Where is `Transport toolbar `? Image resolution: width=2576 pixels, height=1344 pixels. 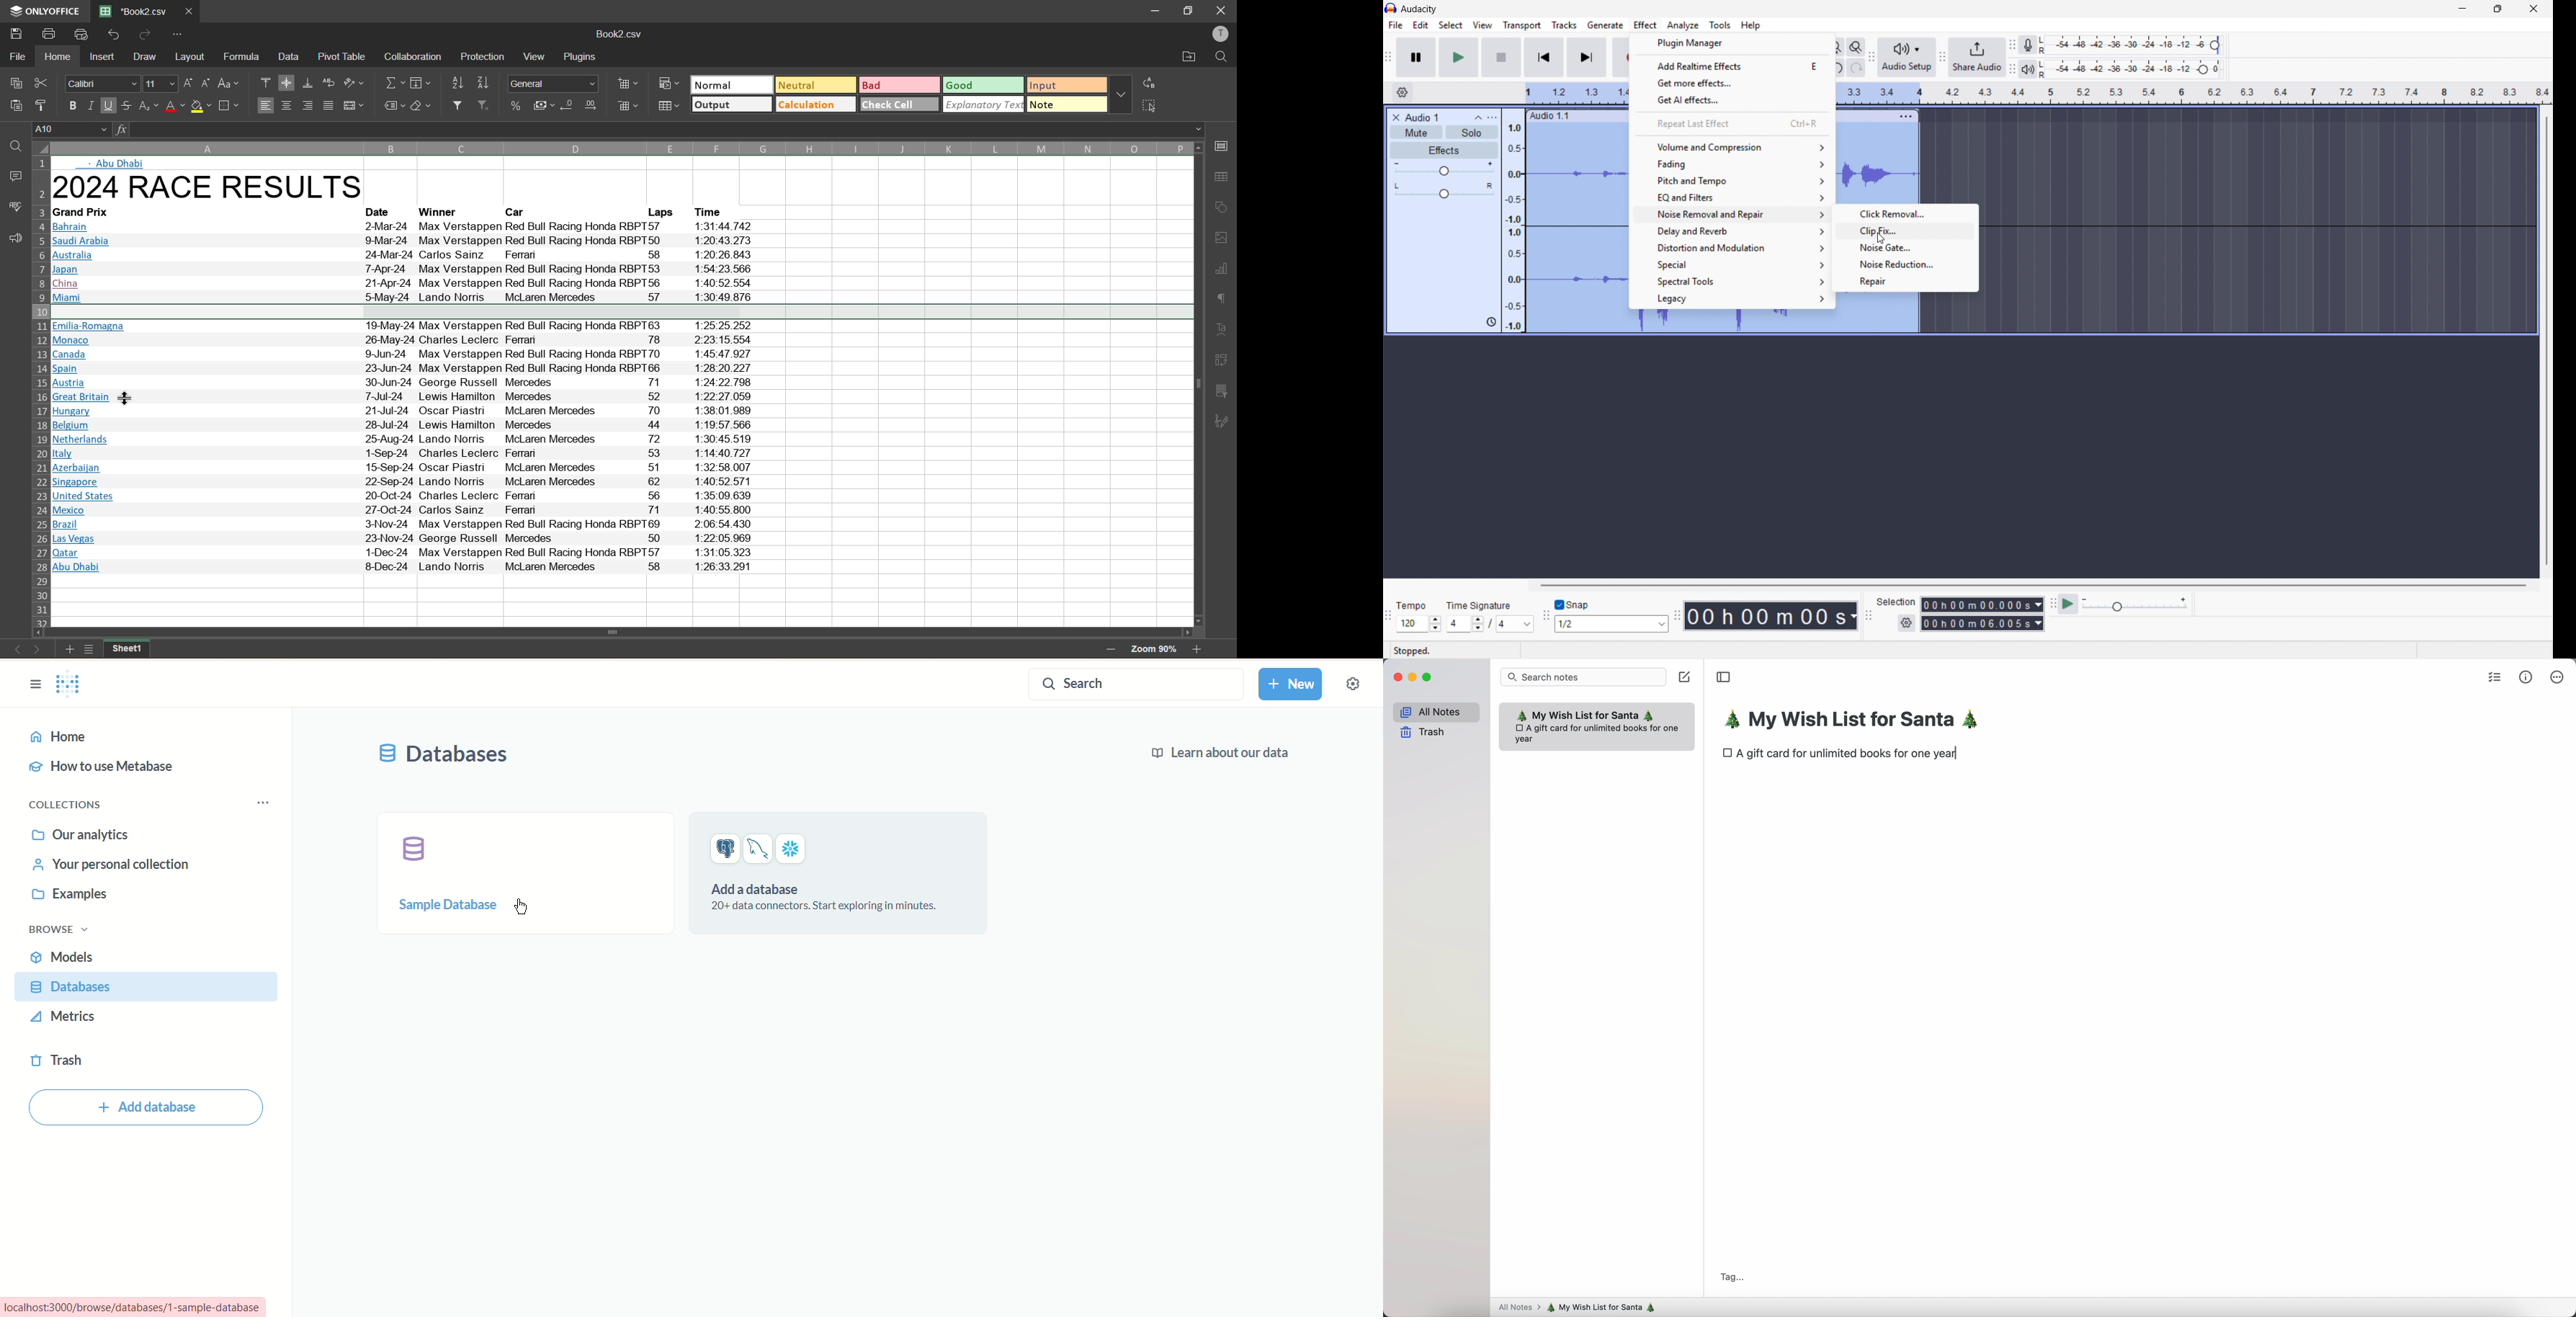
Transport toolbar  is located at coordinates (1388, 59).